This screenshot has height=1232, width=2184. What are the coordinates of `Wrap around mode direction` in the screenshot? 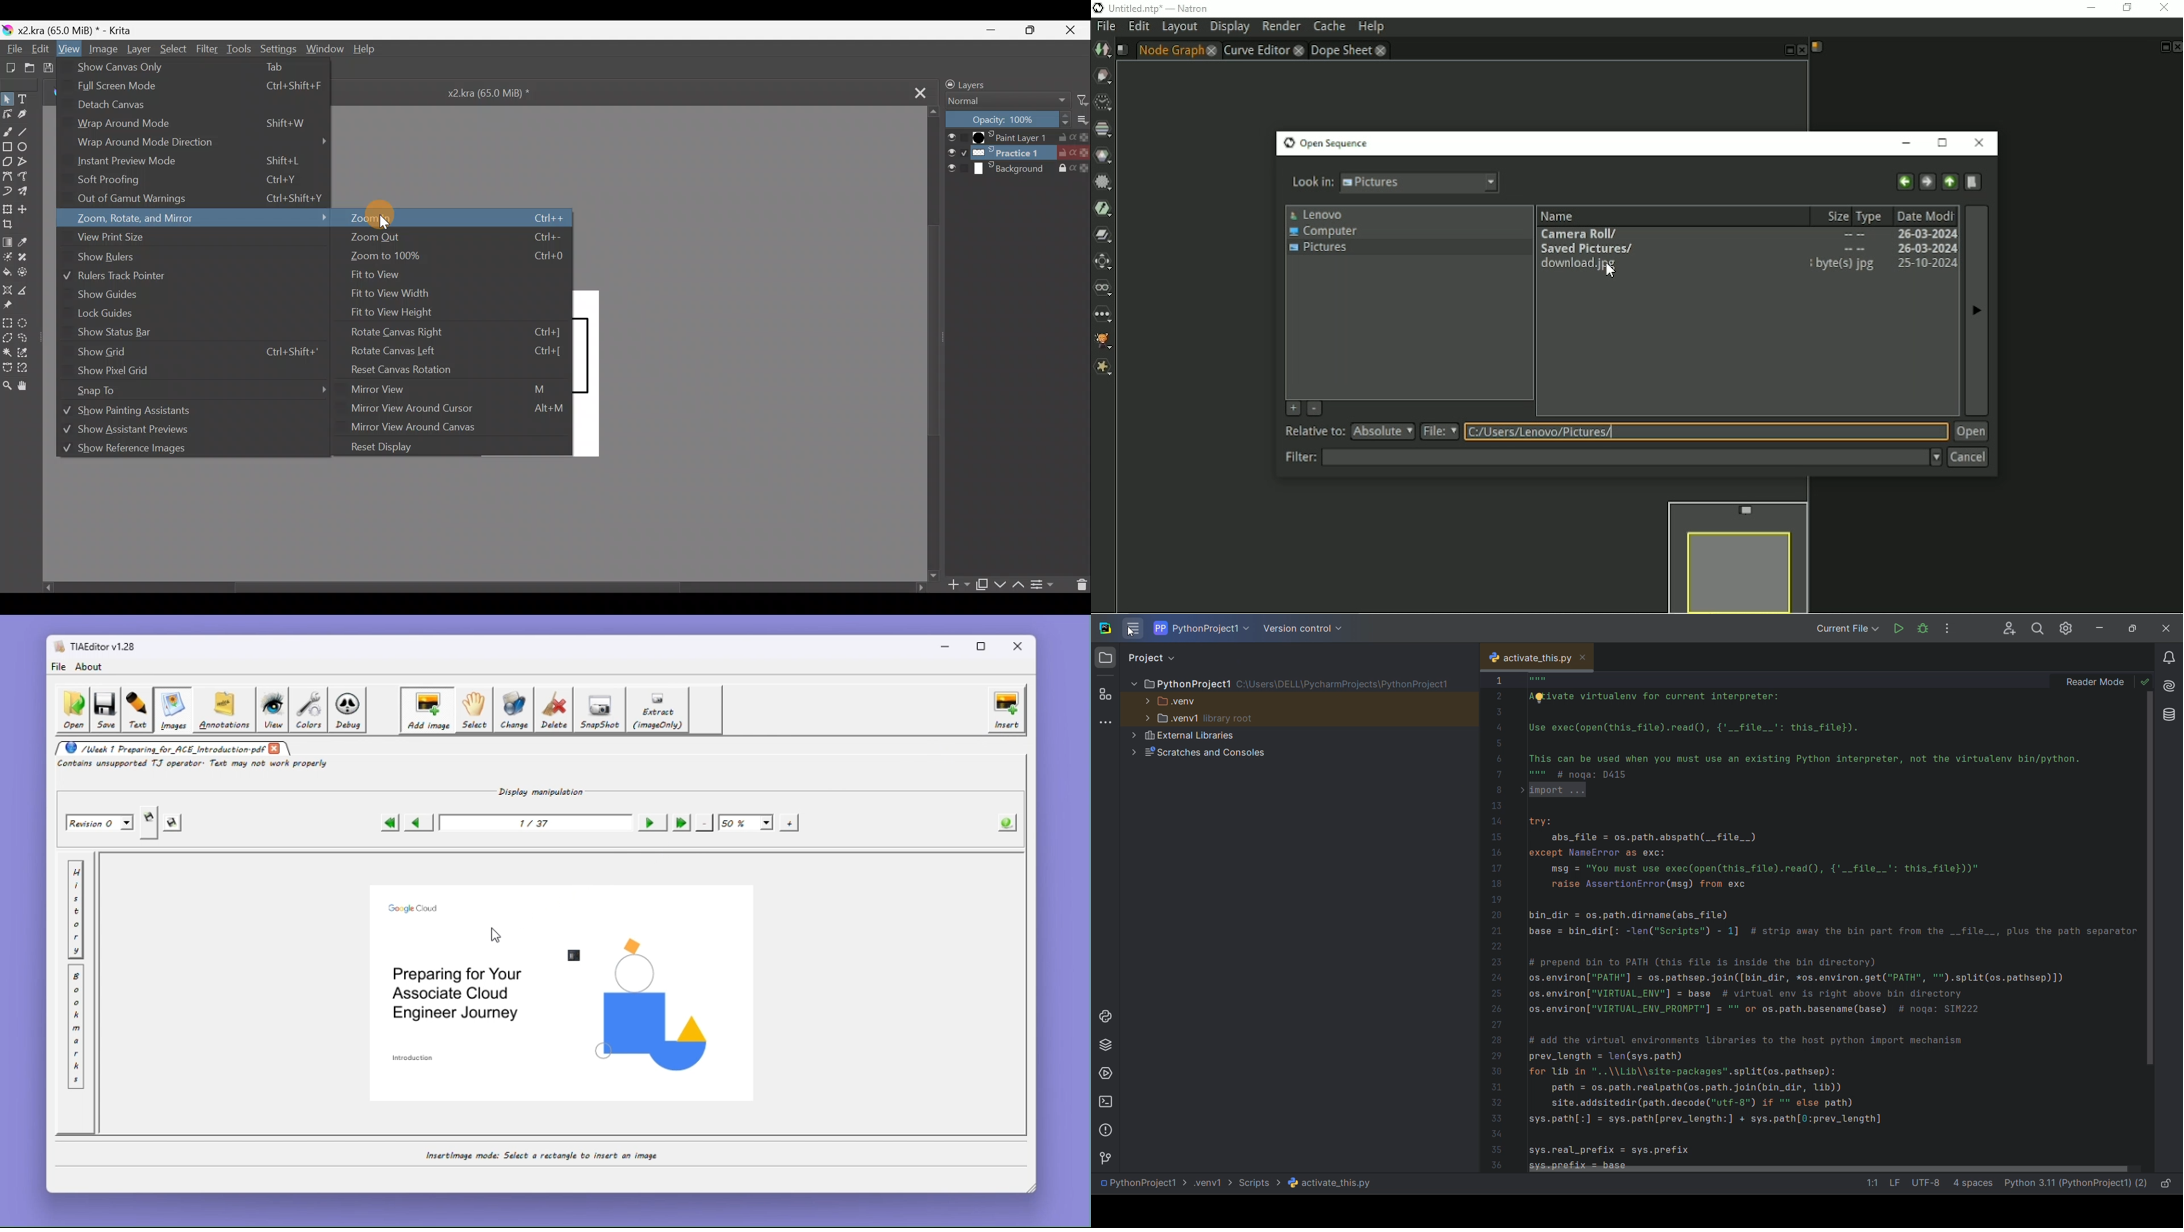 It's located at (204, 142).